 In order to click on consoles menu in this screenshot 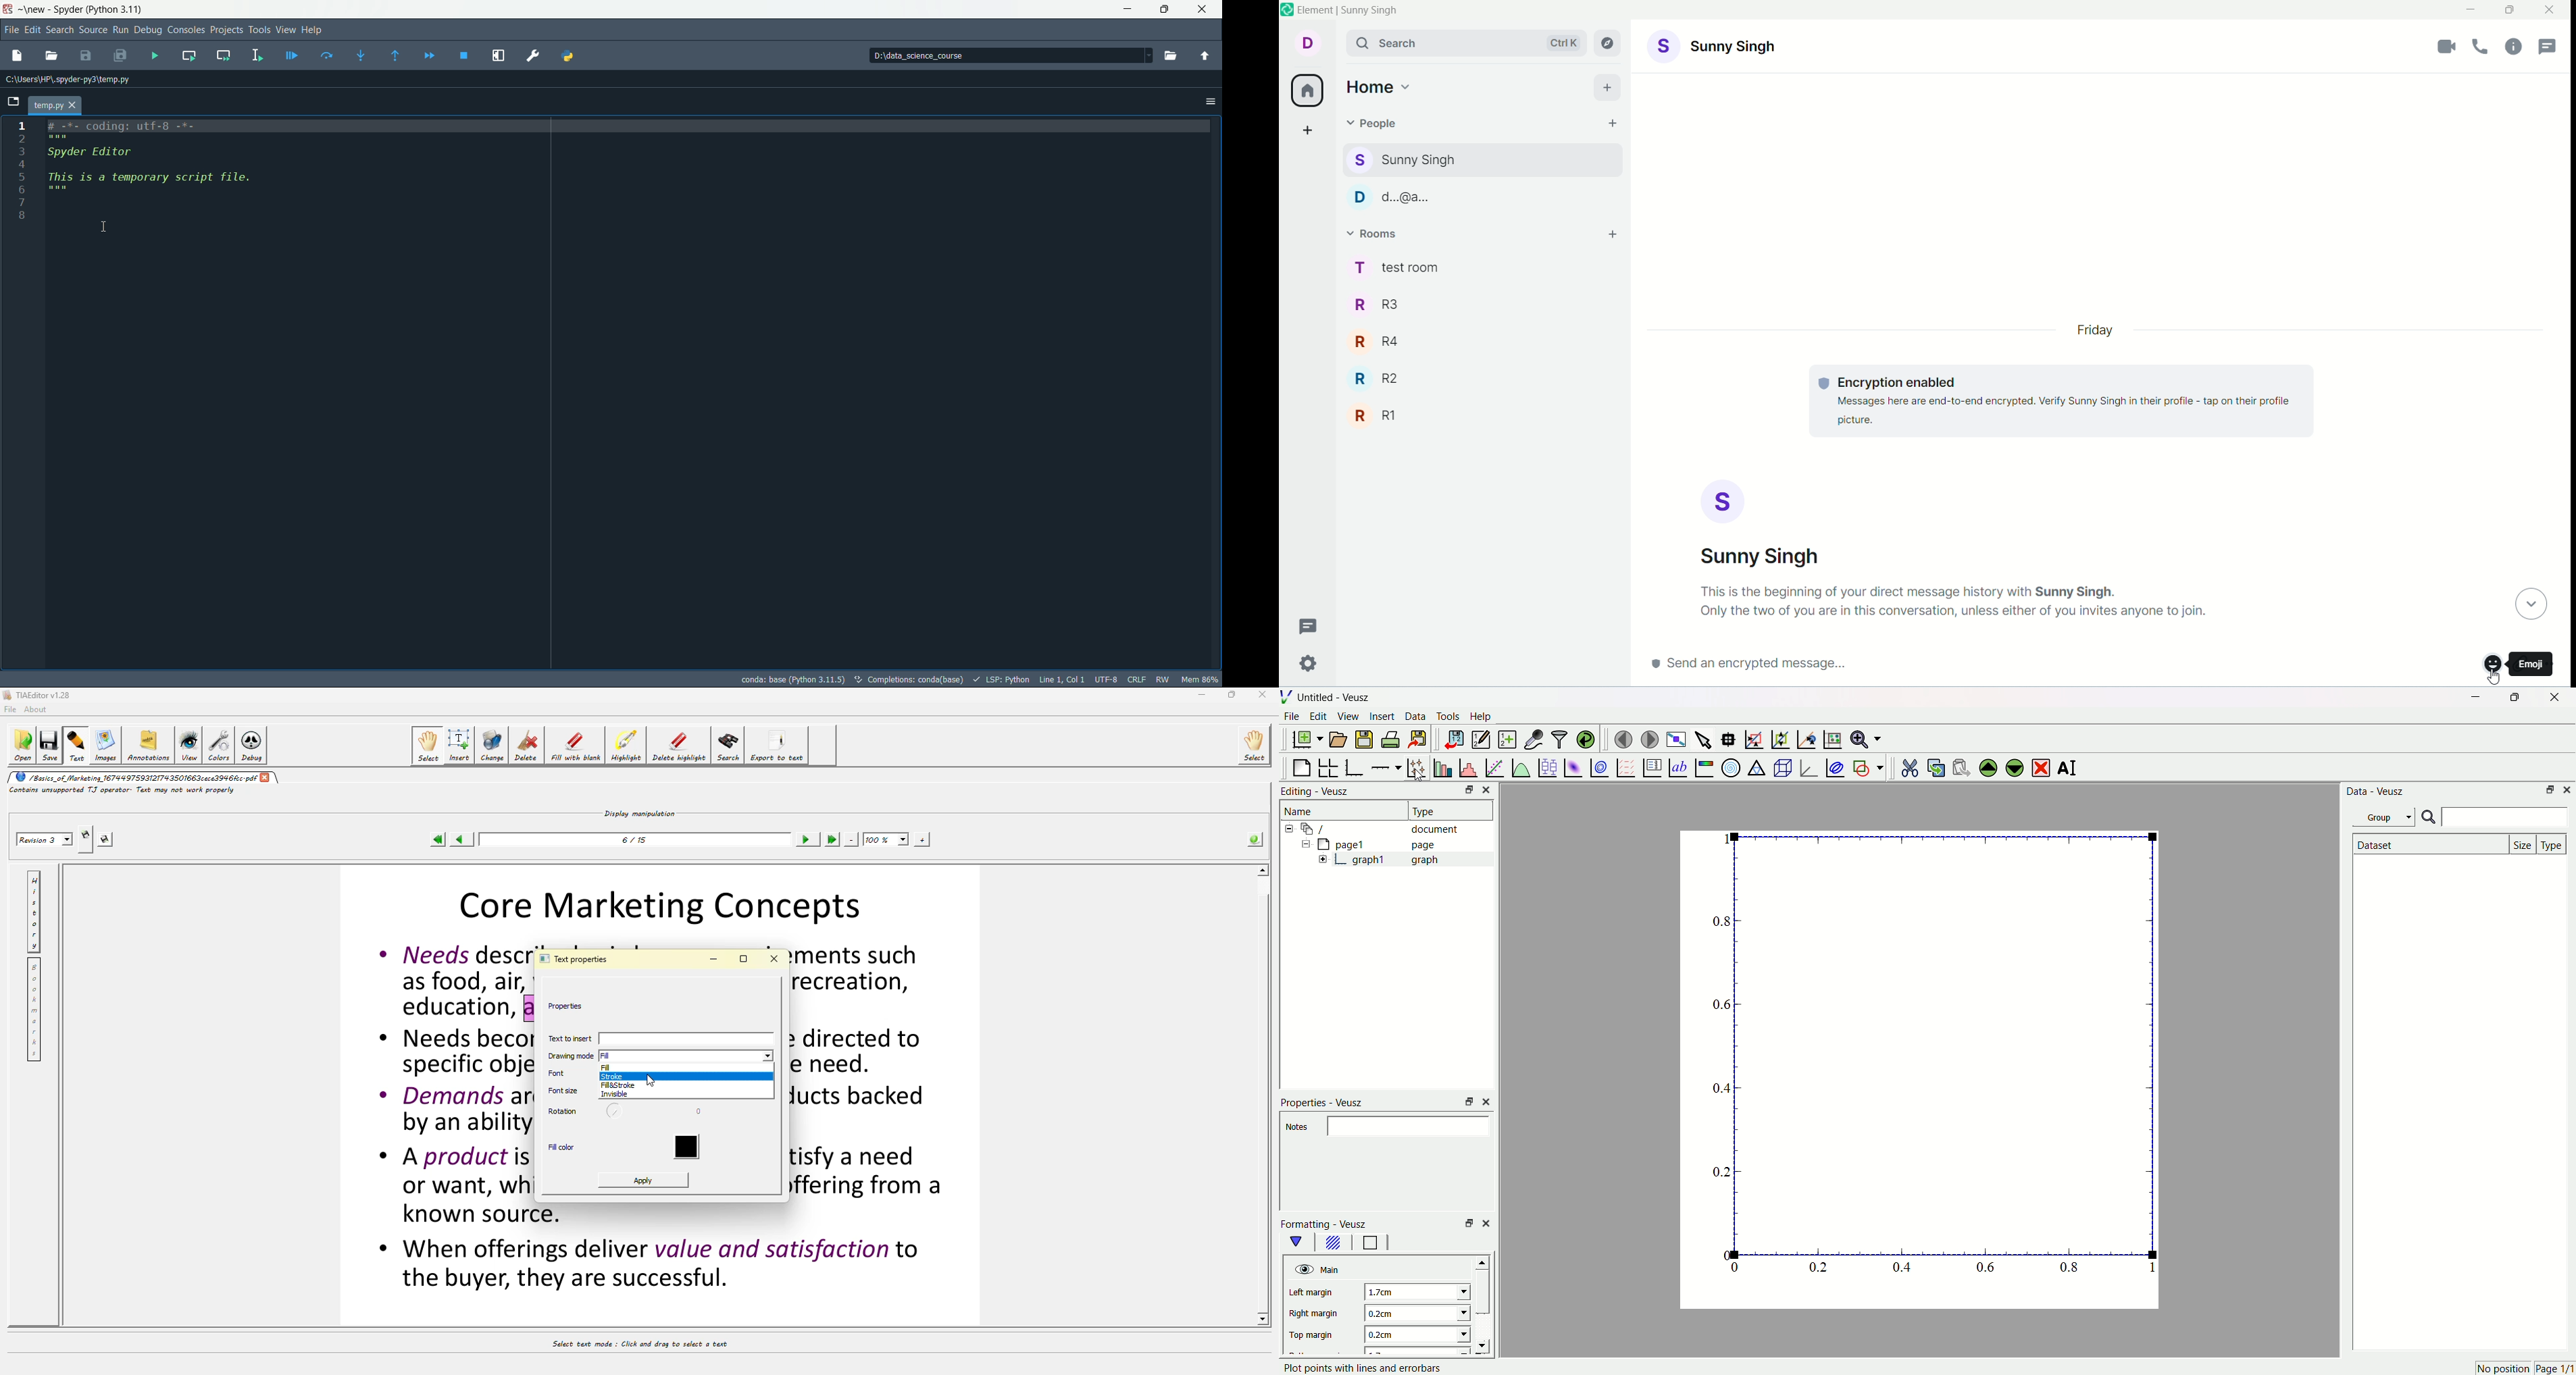, I will do `click(185, 30)`.